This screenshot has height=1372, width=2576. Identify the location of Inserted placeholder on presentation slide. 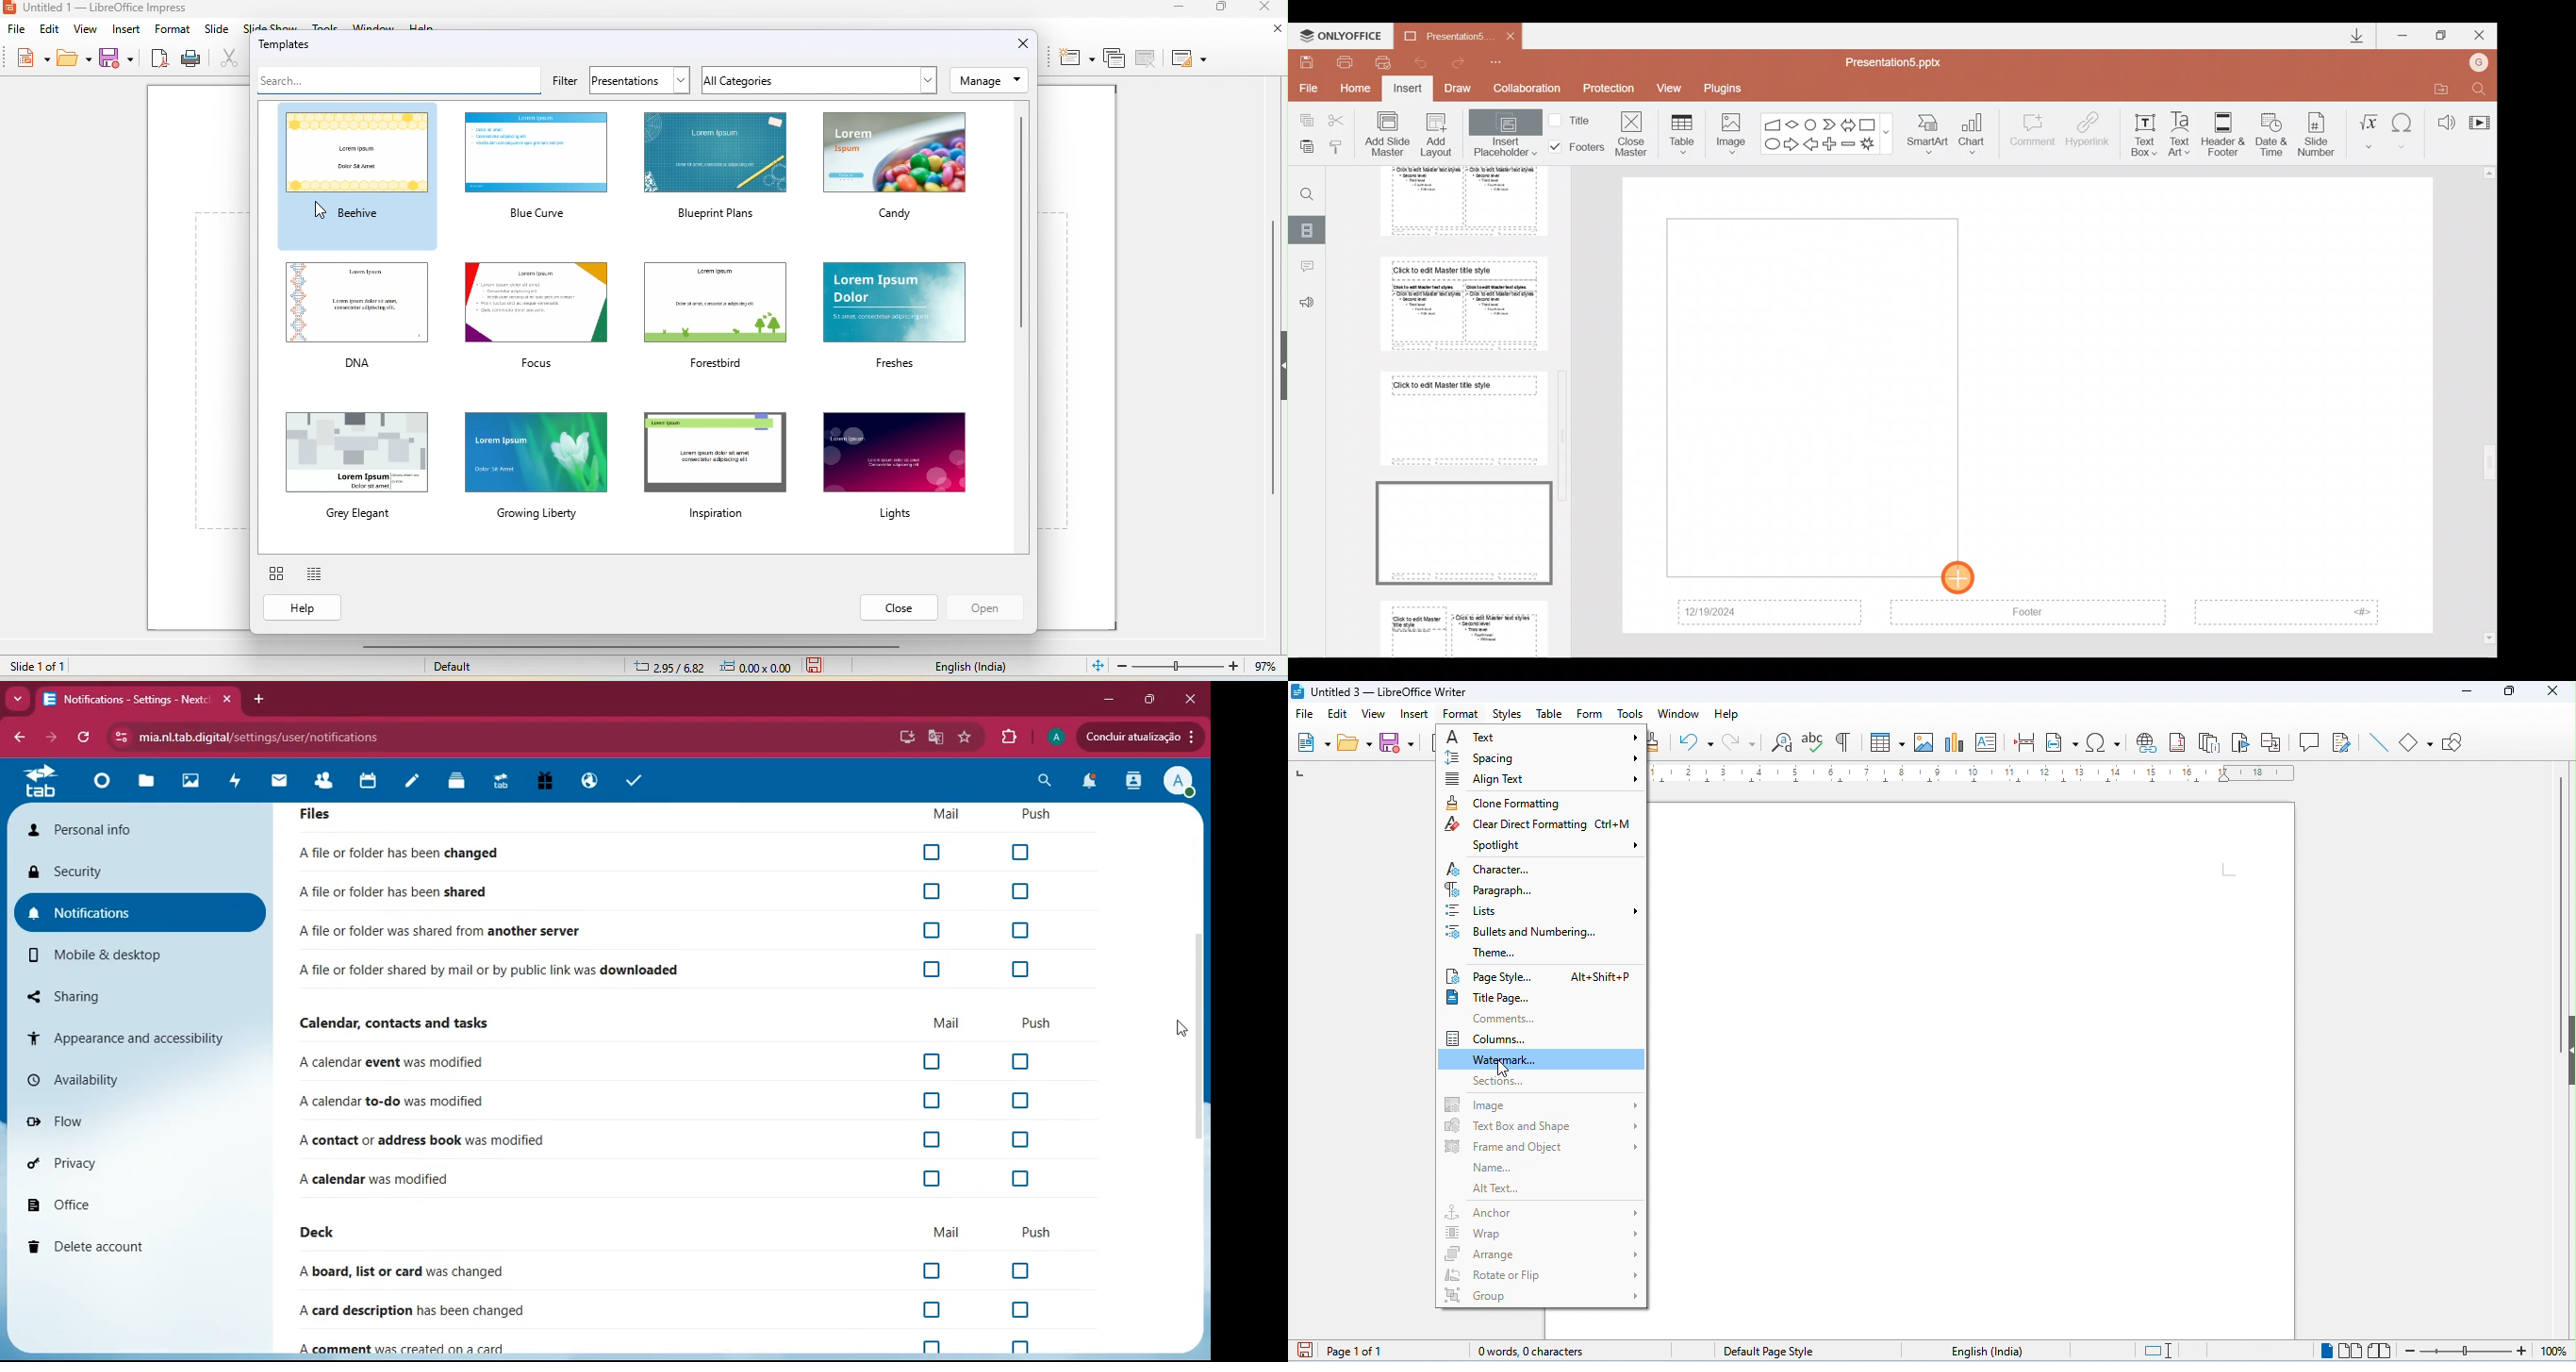
(1807, 397).